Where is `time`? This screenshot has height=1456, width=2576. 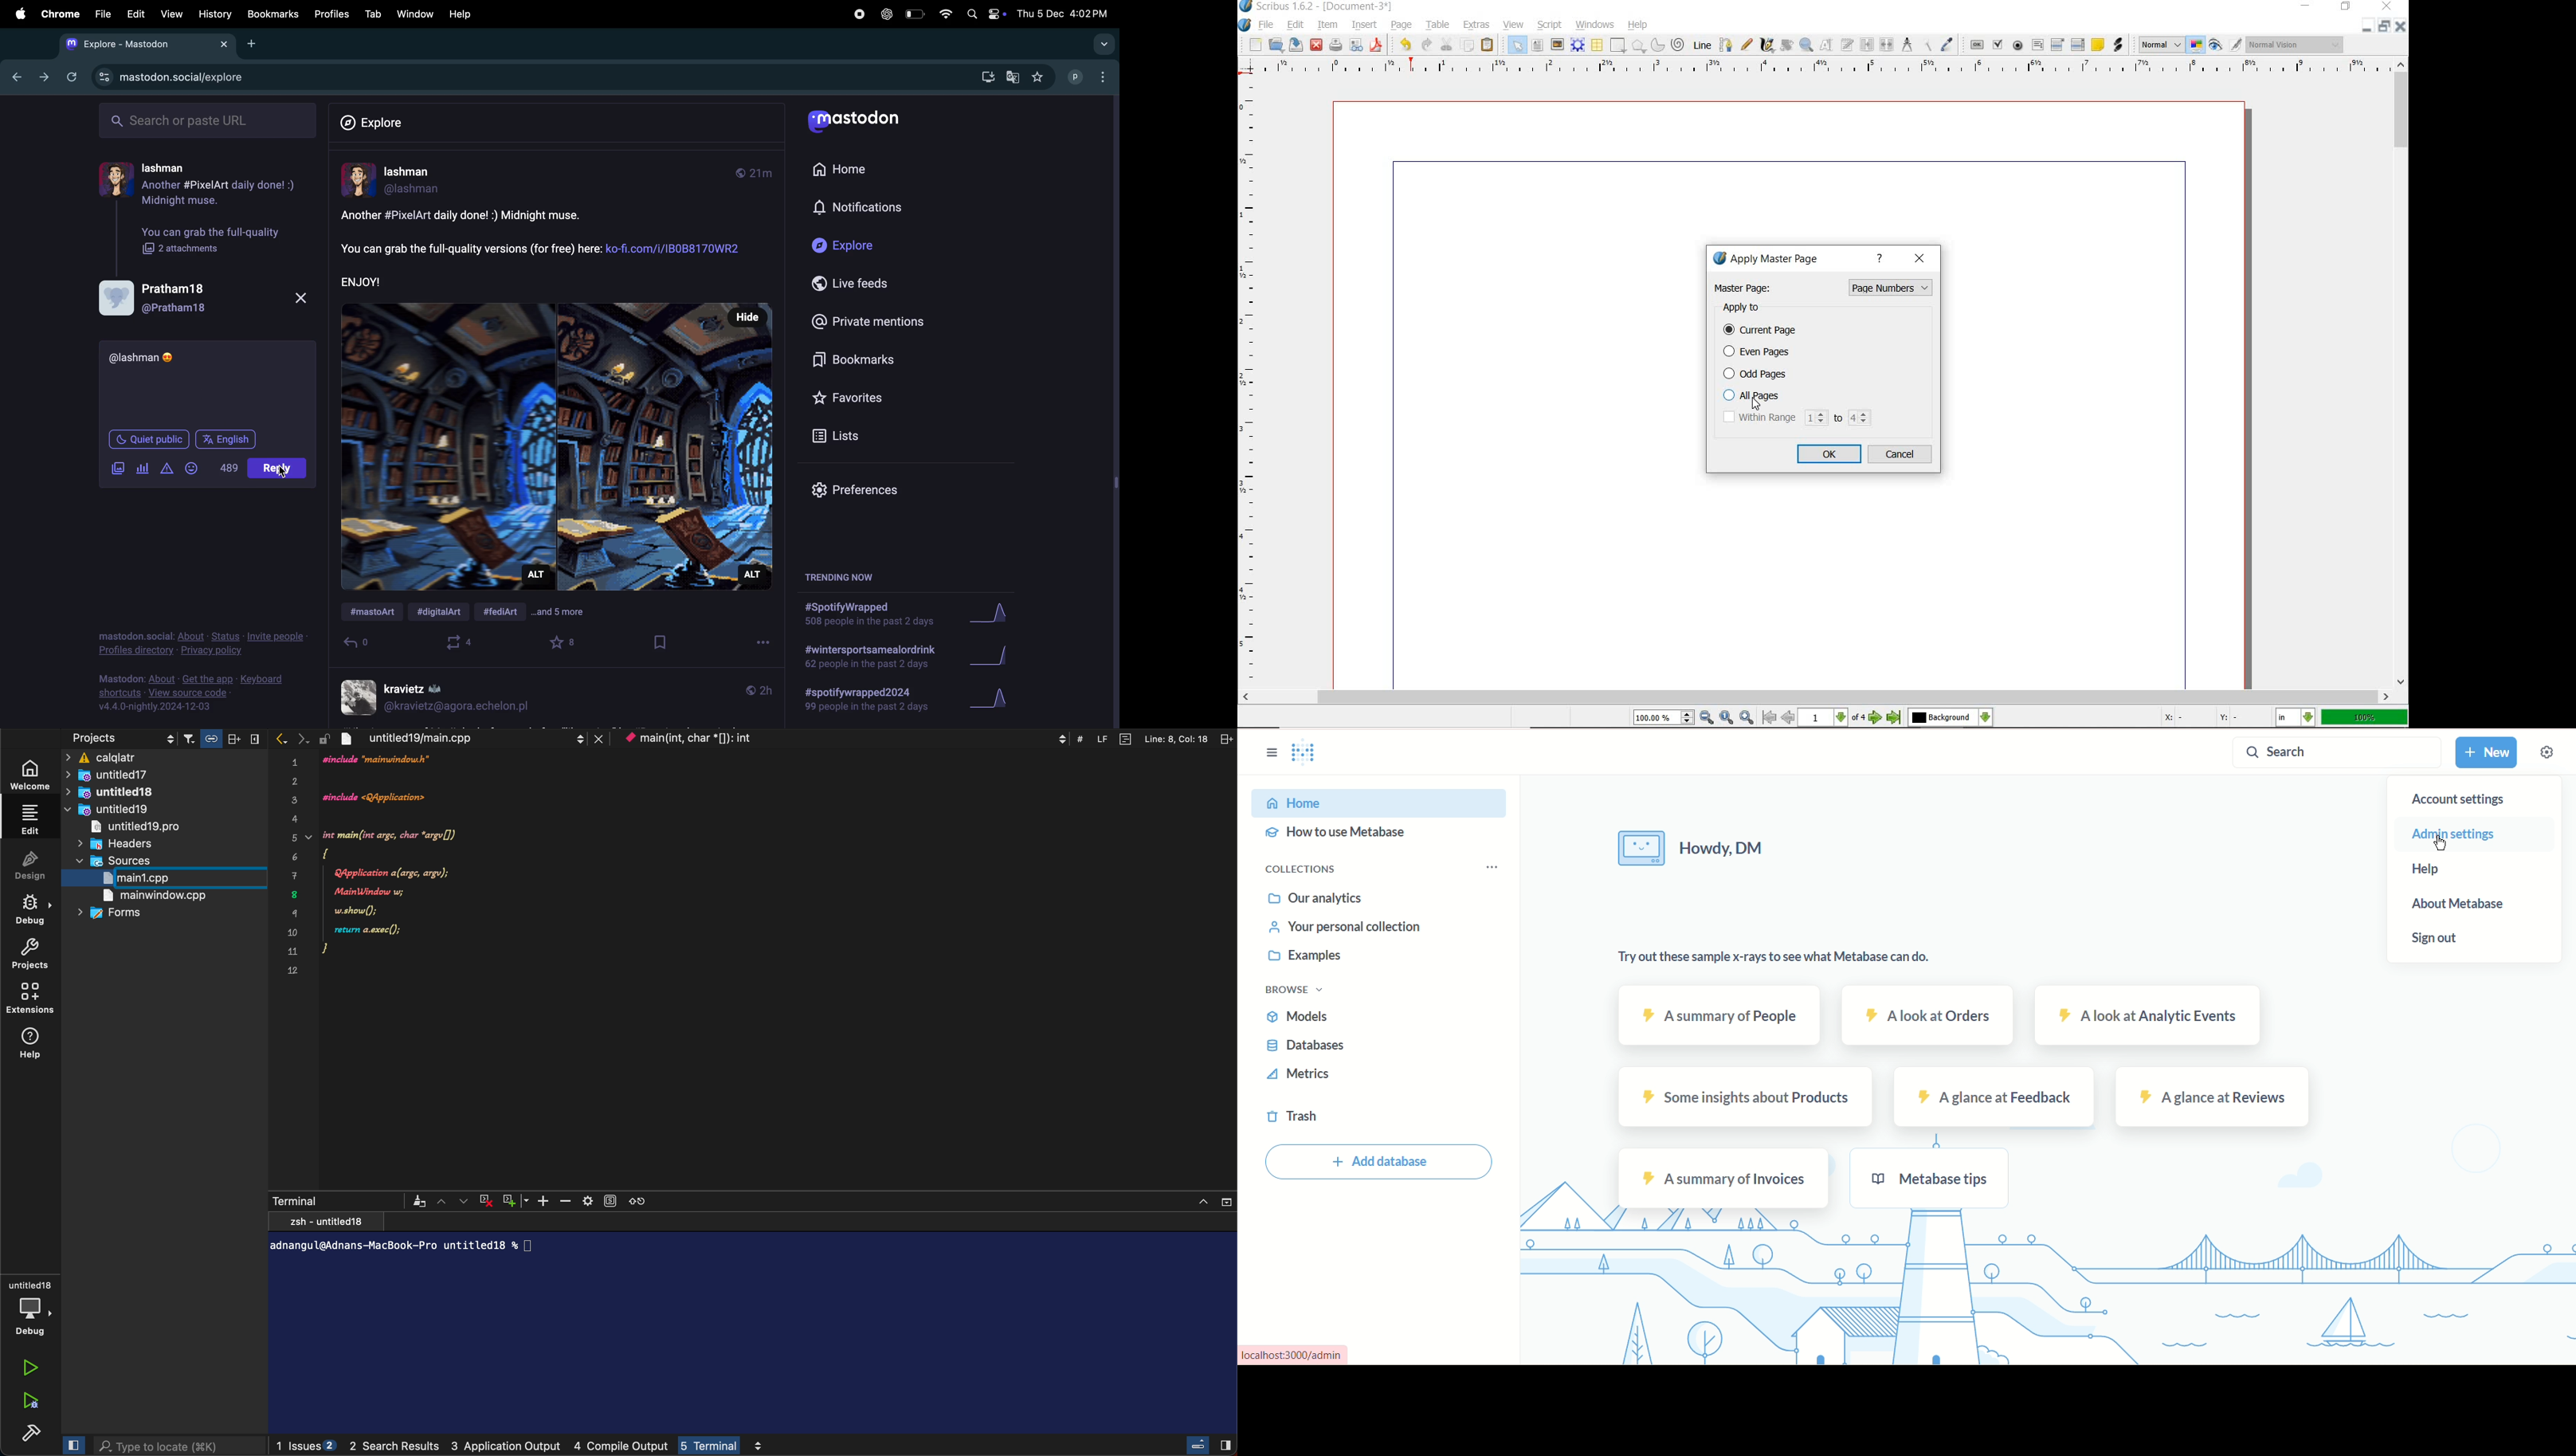
time is located at coordinates (758, 173).